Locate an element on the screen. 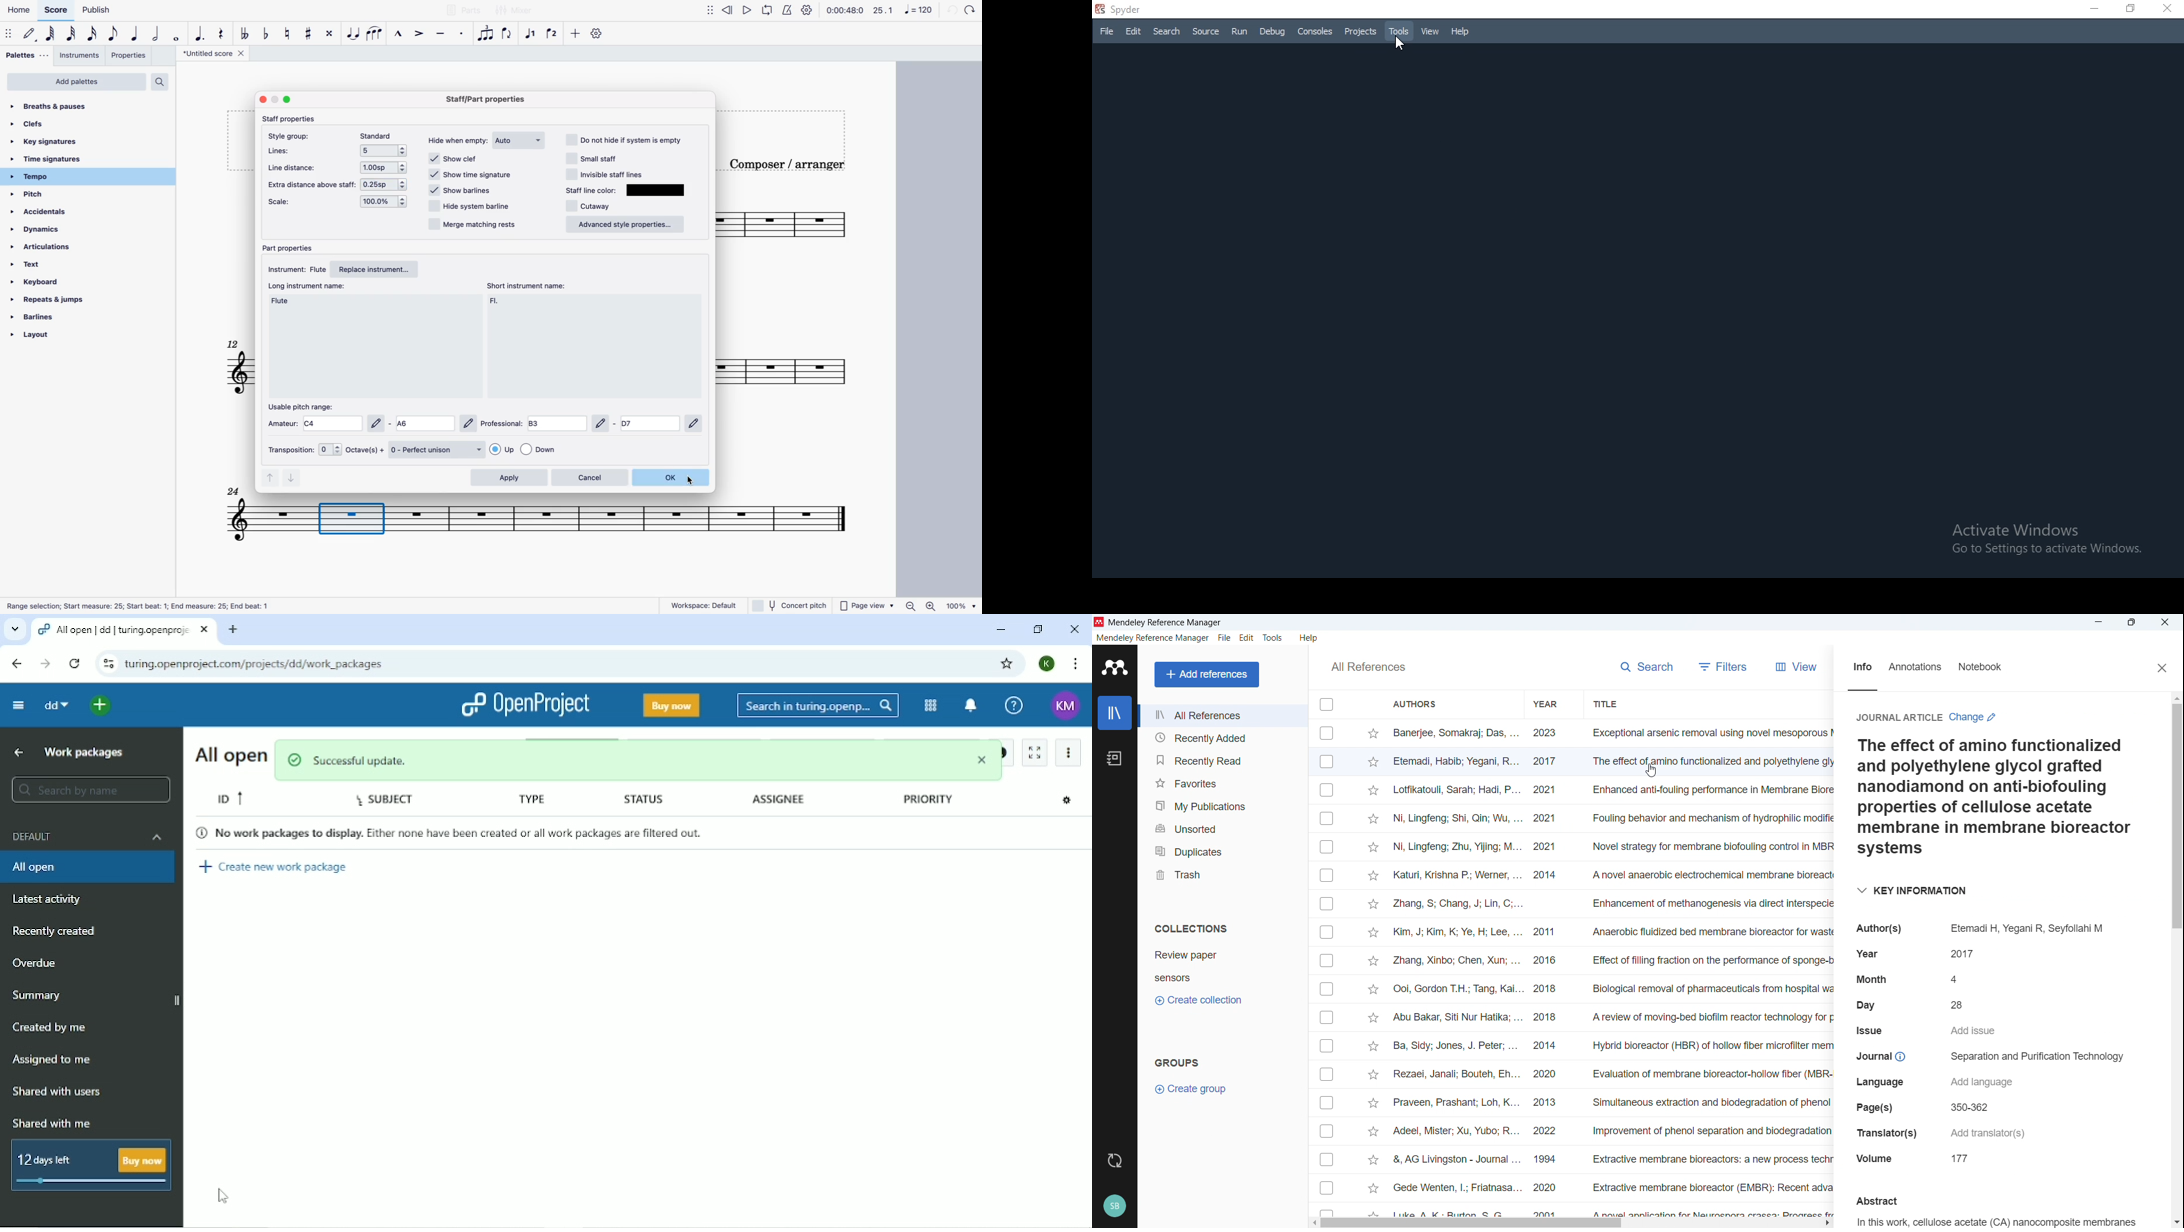  cursor is located at coordinates (1399, 43).